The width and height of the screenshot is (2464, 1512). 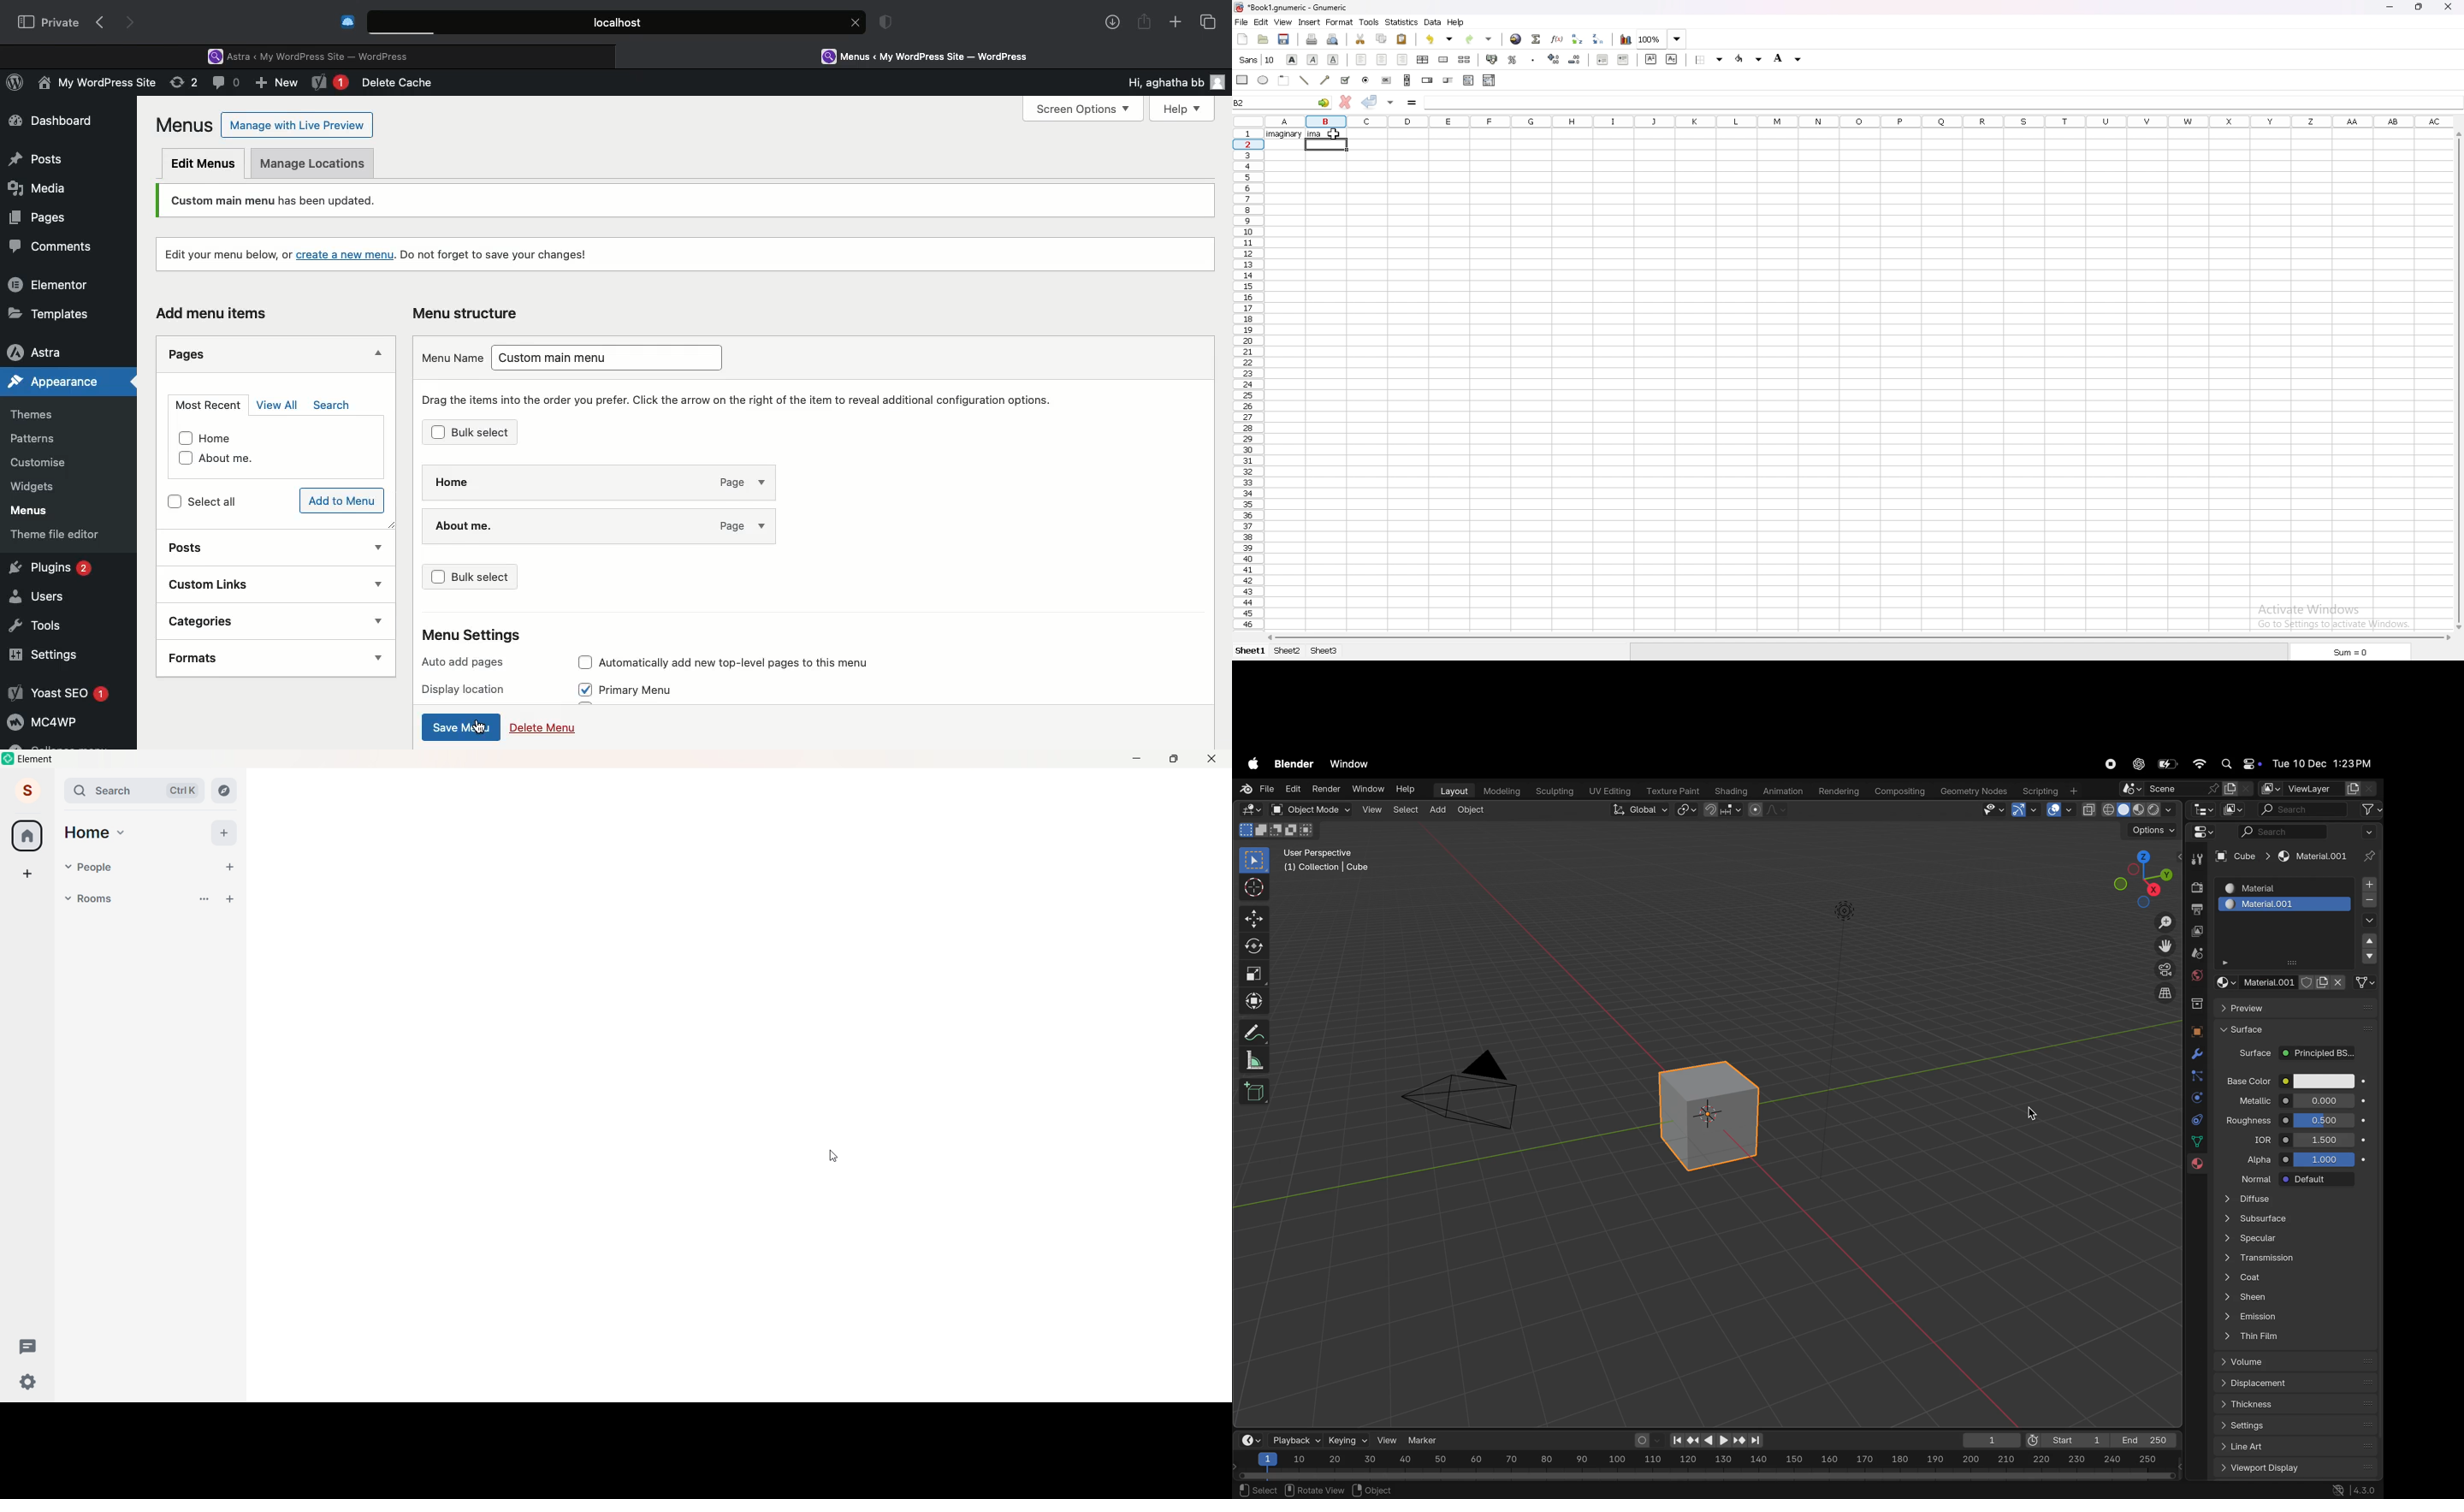 What do you see at coordinates (1927, 102) in the screenshot?
I see `CELL INPUT` at bounding box center [1927, 102].